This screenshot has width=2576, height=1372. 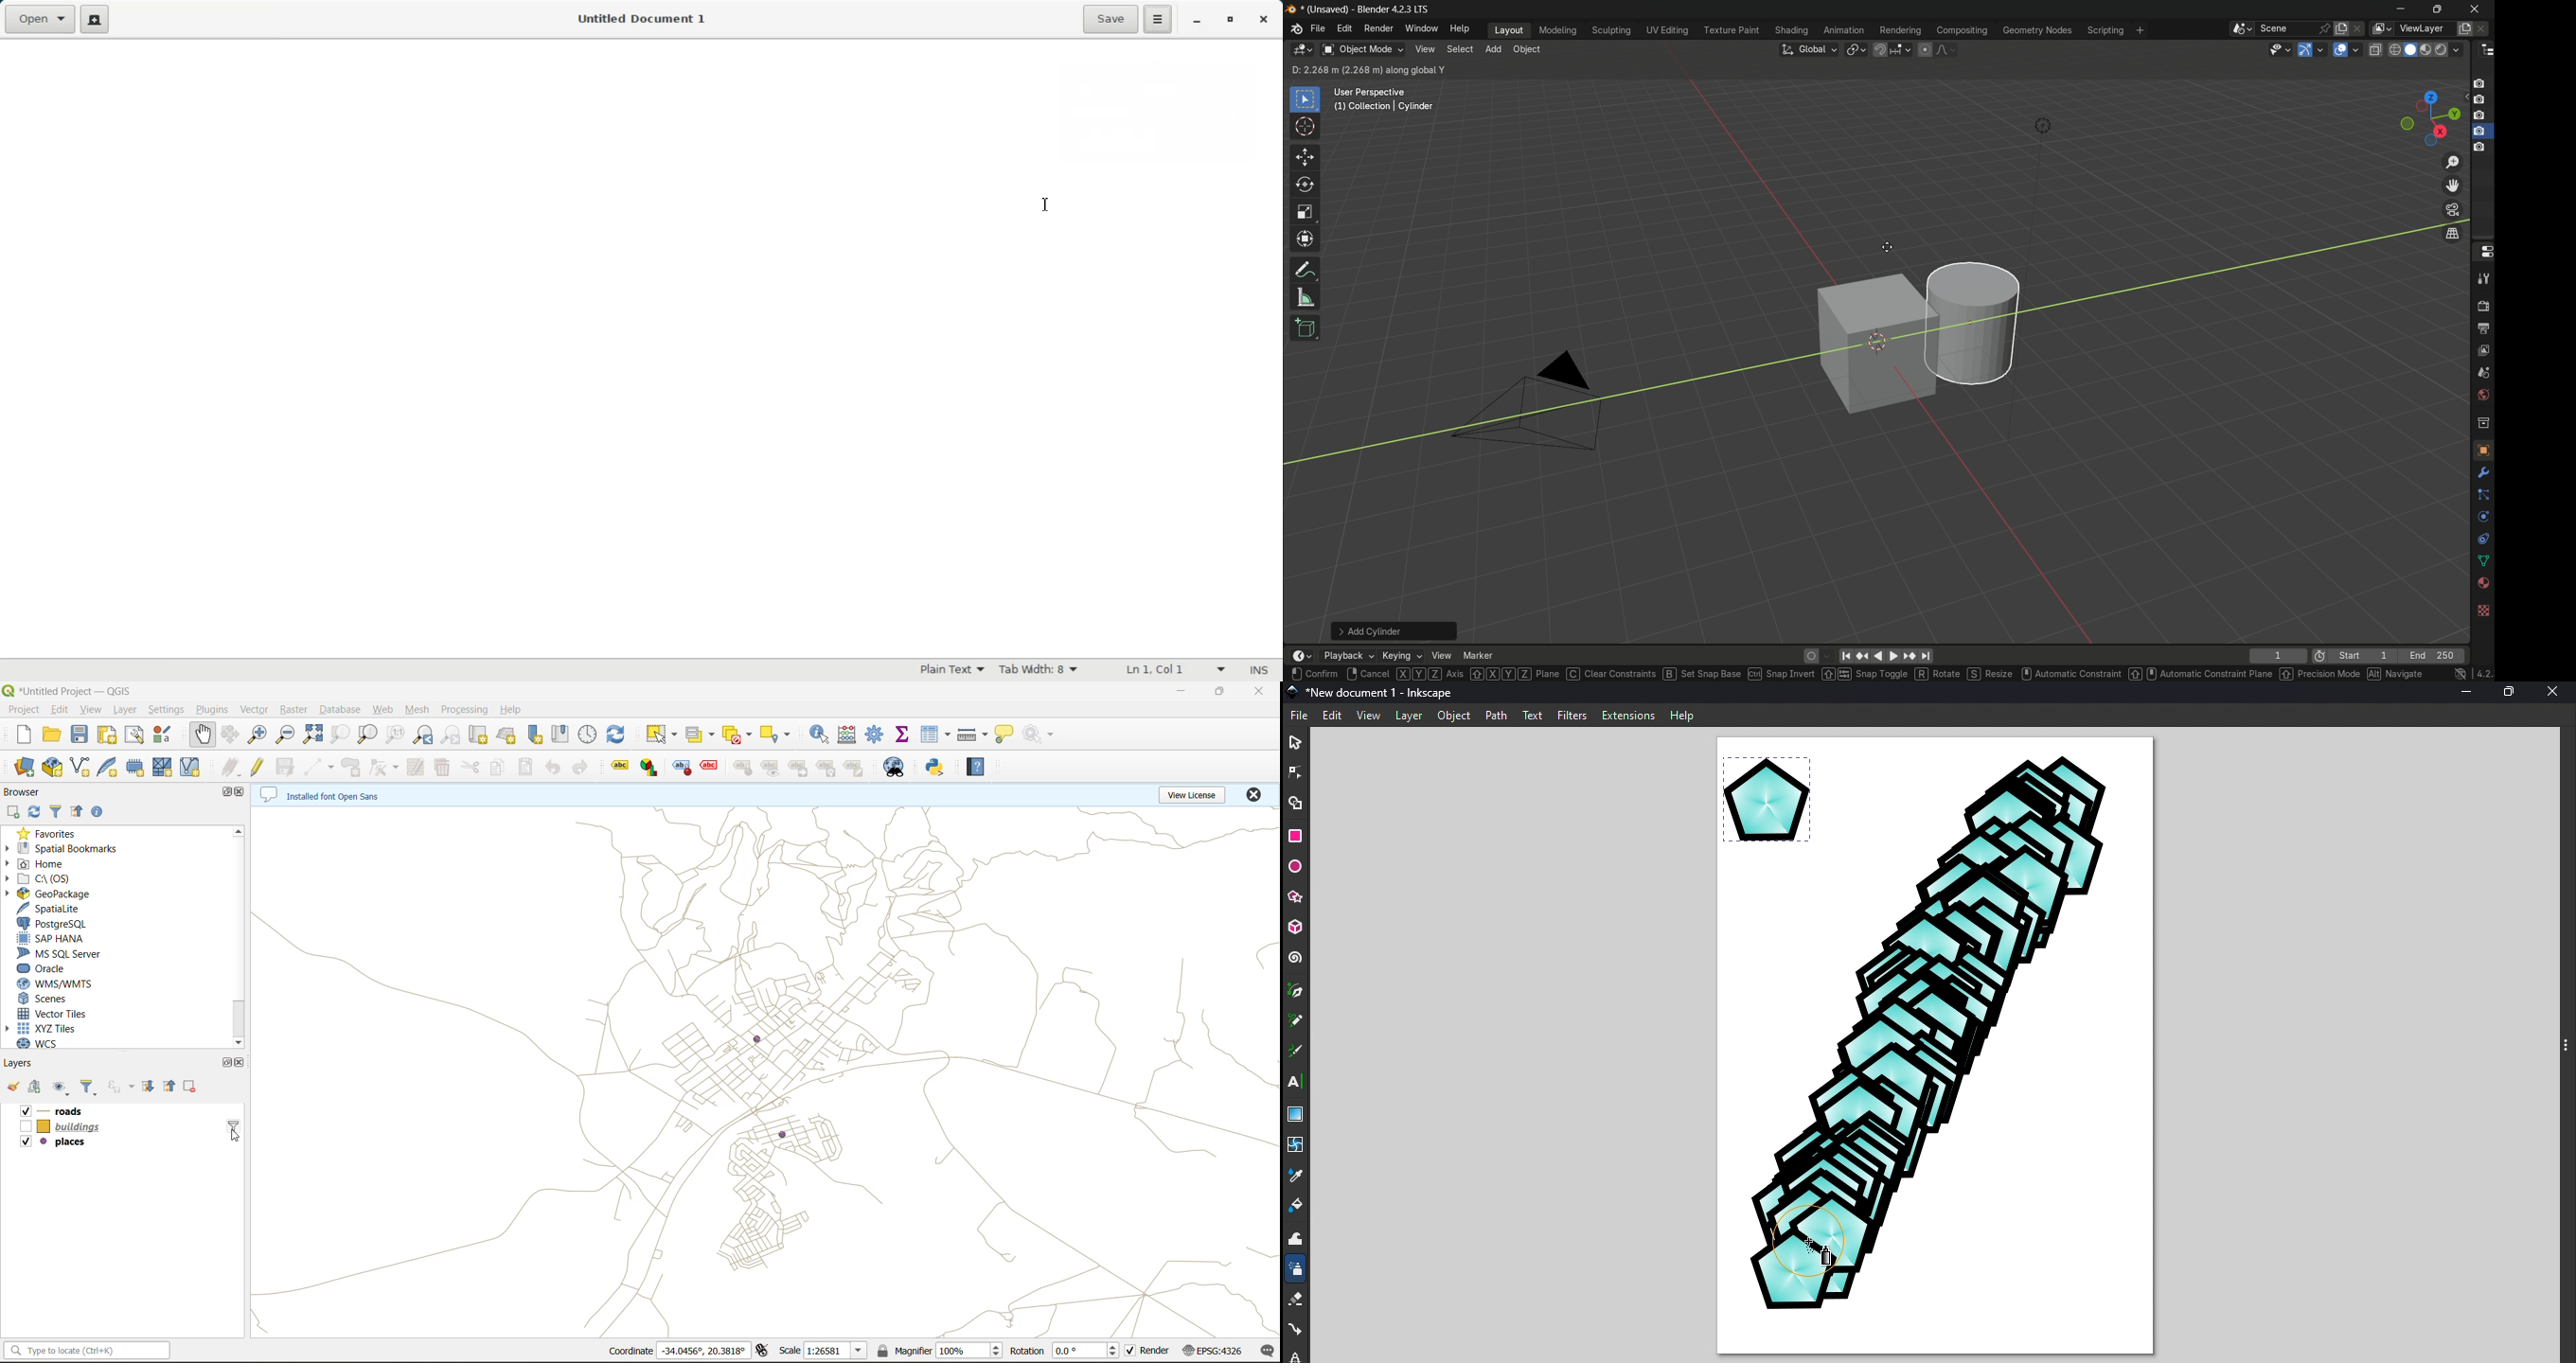 What do you see at coordinates (1295, 30) in the screenshot?
I see `blender logo` at bounding box center [1295, 30].